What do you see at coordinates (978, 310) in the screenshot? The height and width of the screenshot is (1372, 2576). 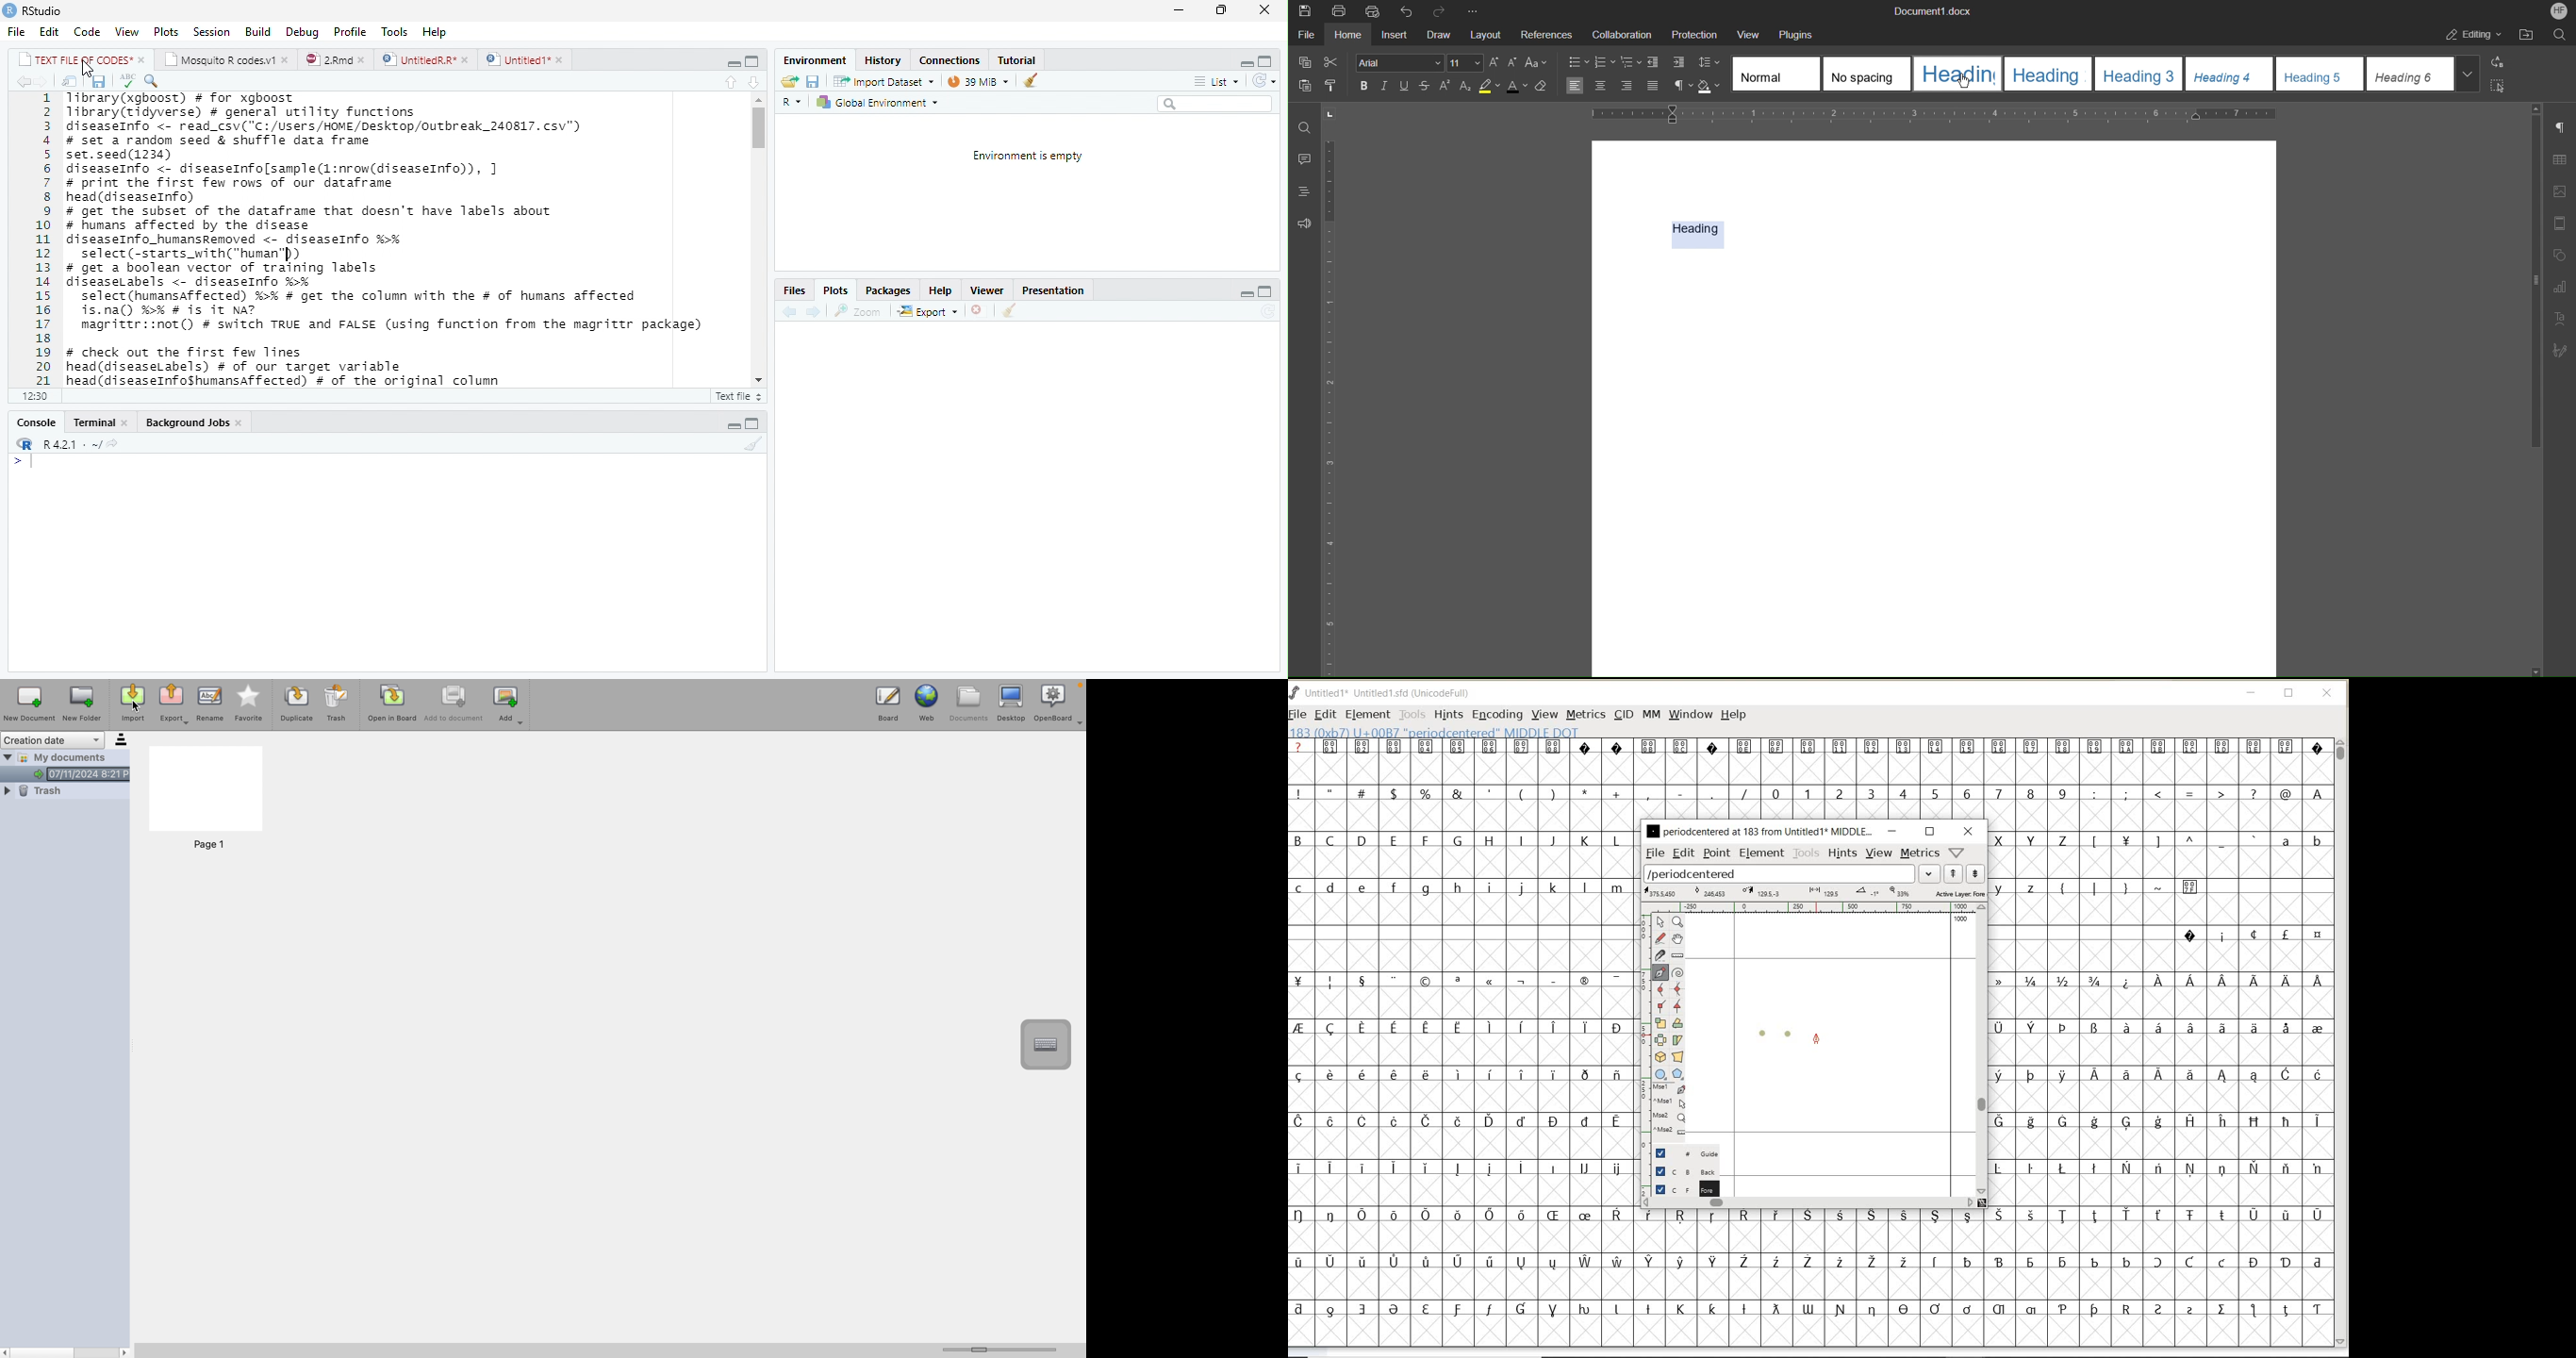 I see `Delete` at bounding box center [978, 310].